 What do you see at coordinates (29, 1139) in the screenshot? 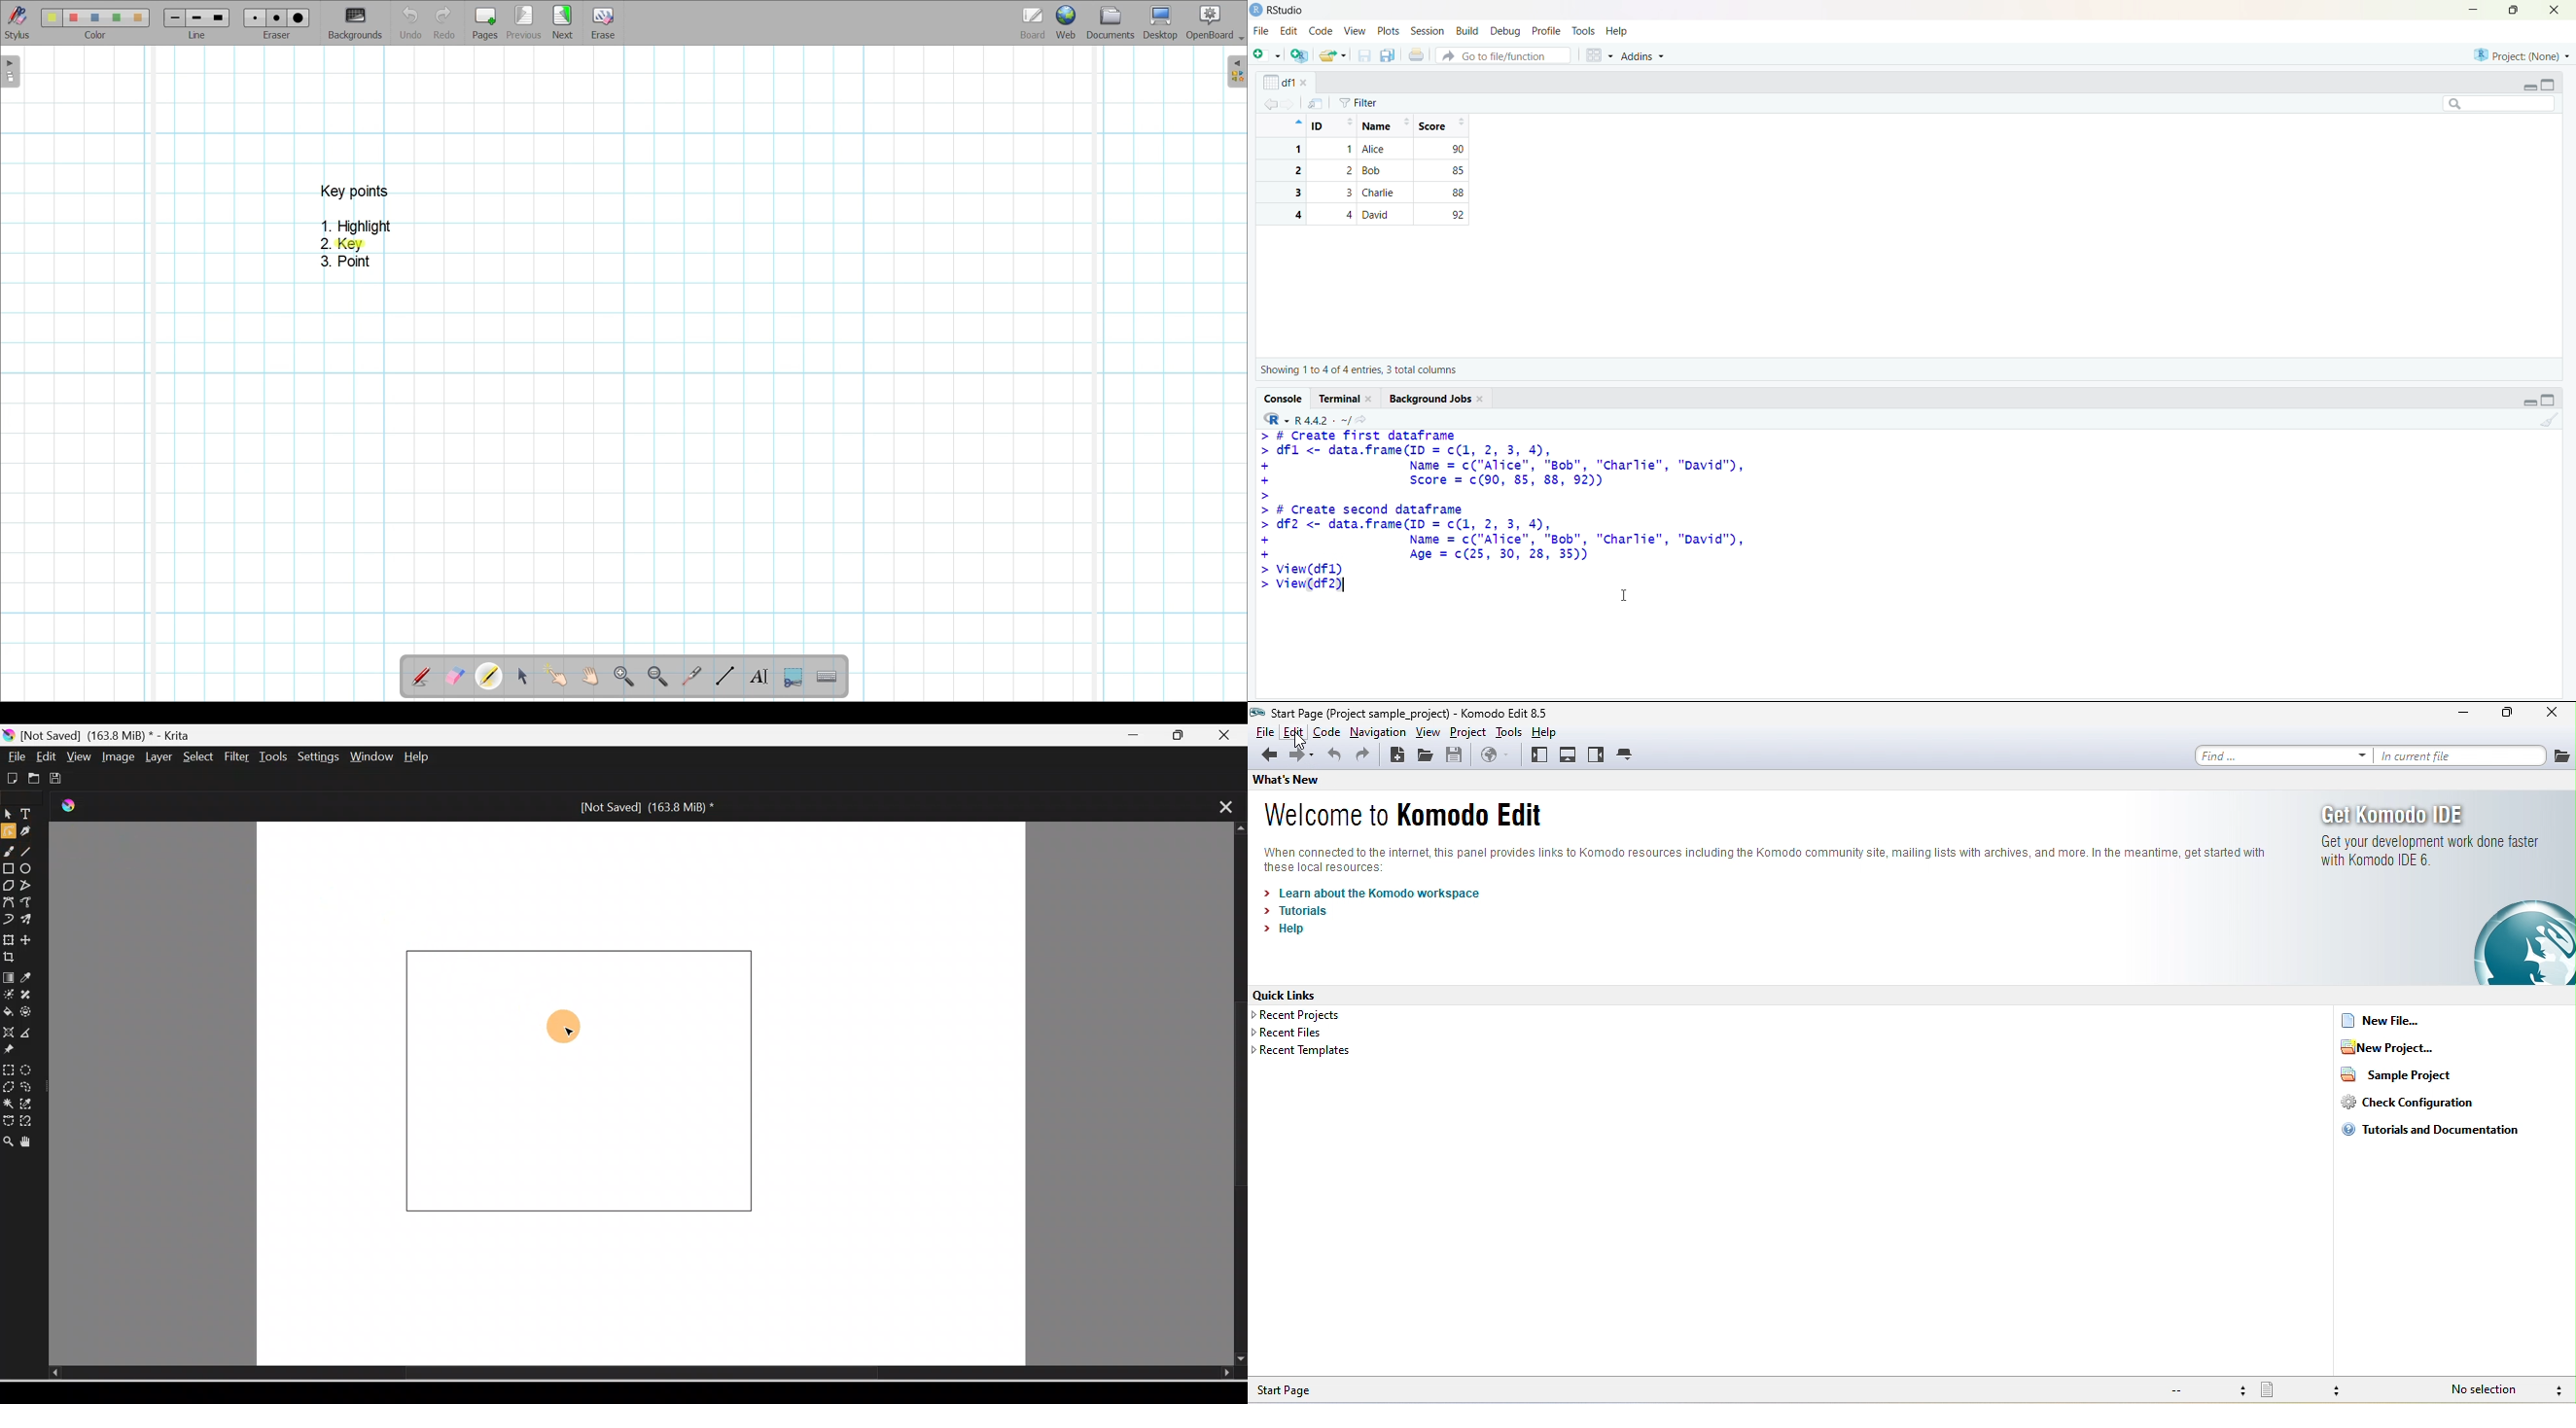
I see `Pan tool` at bounding box center [29, 1139].